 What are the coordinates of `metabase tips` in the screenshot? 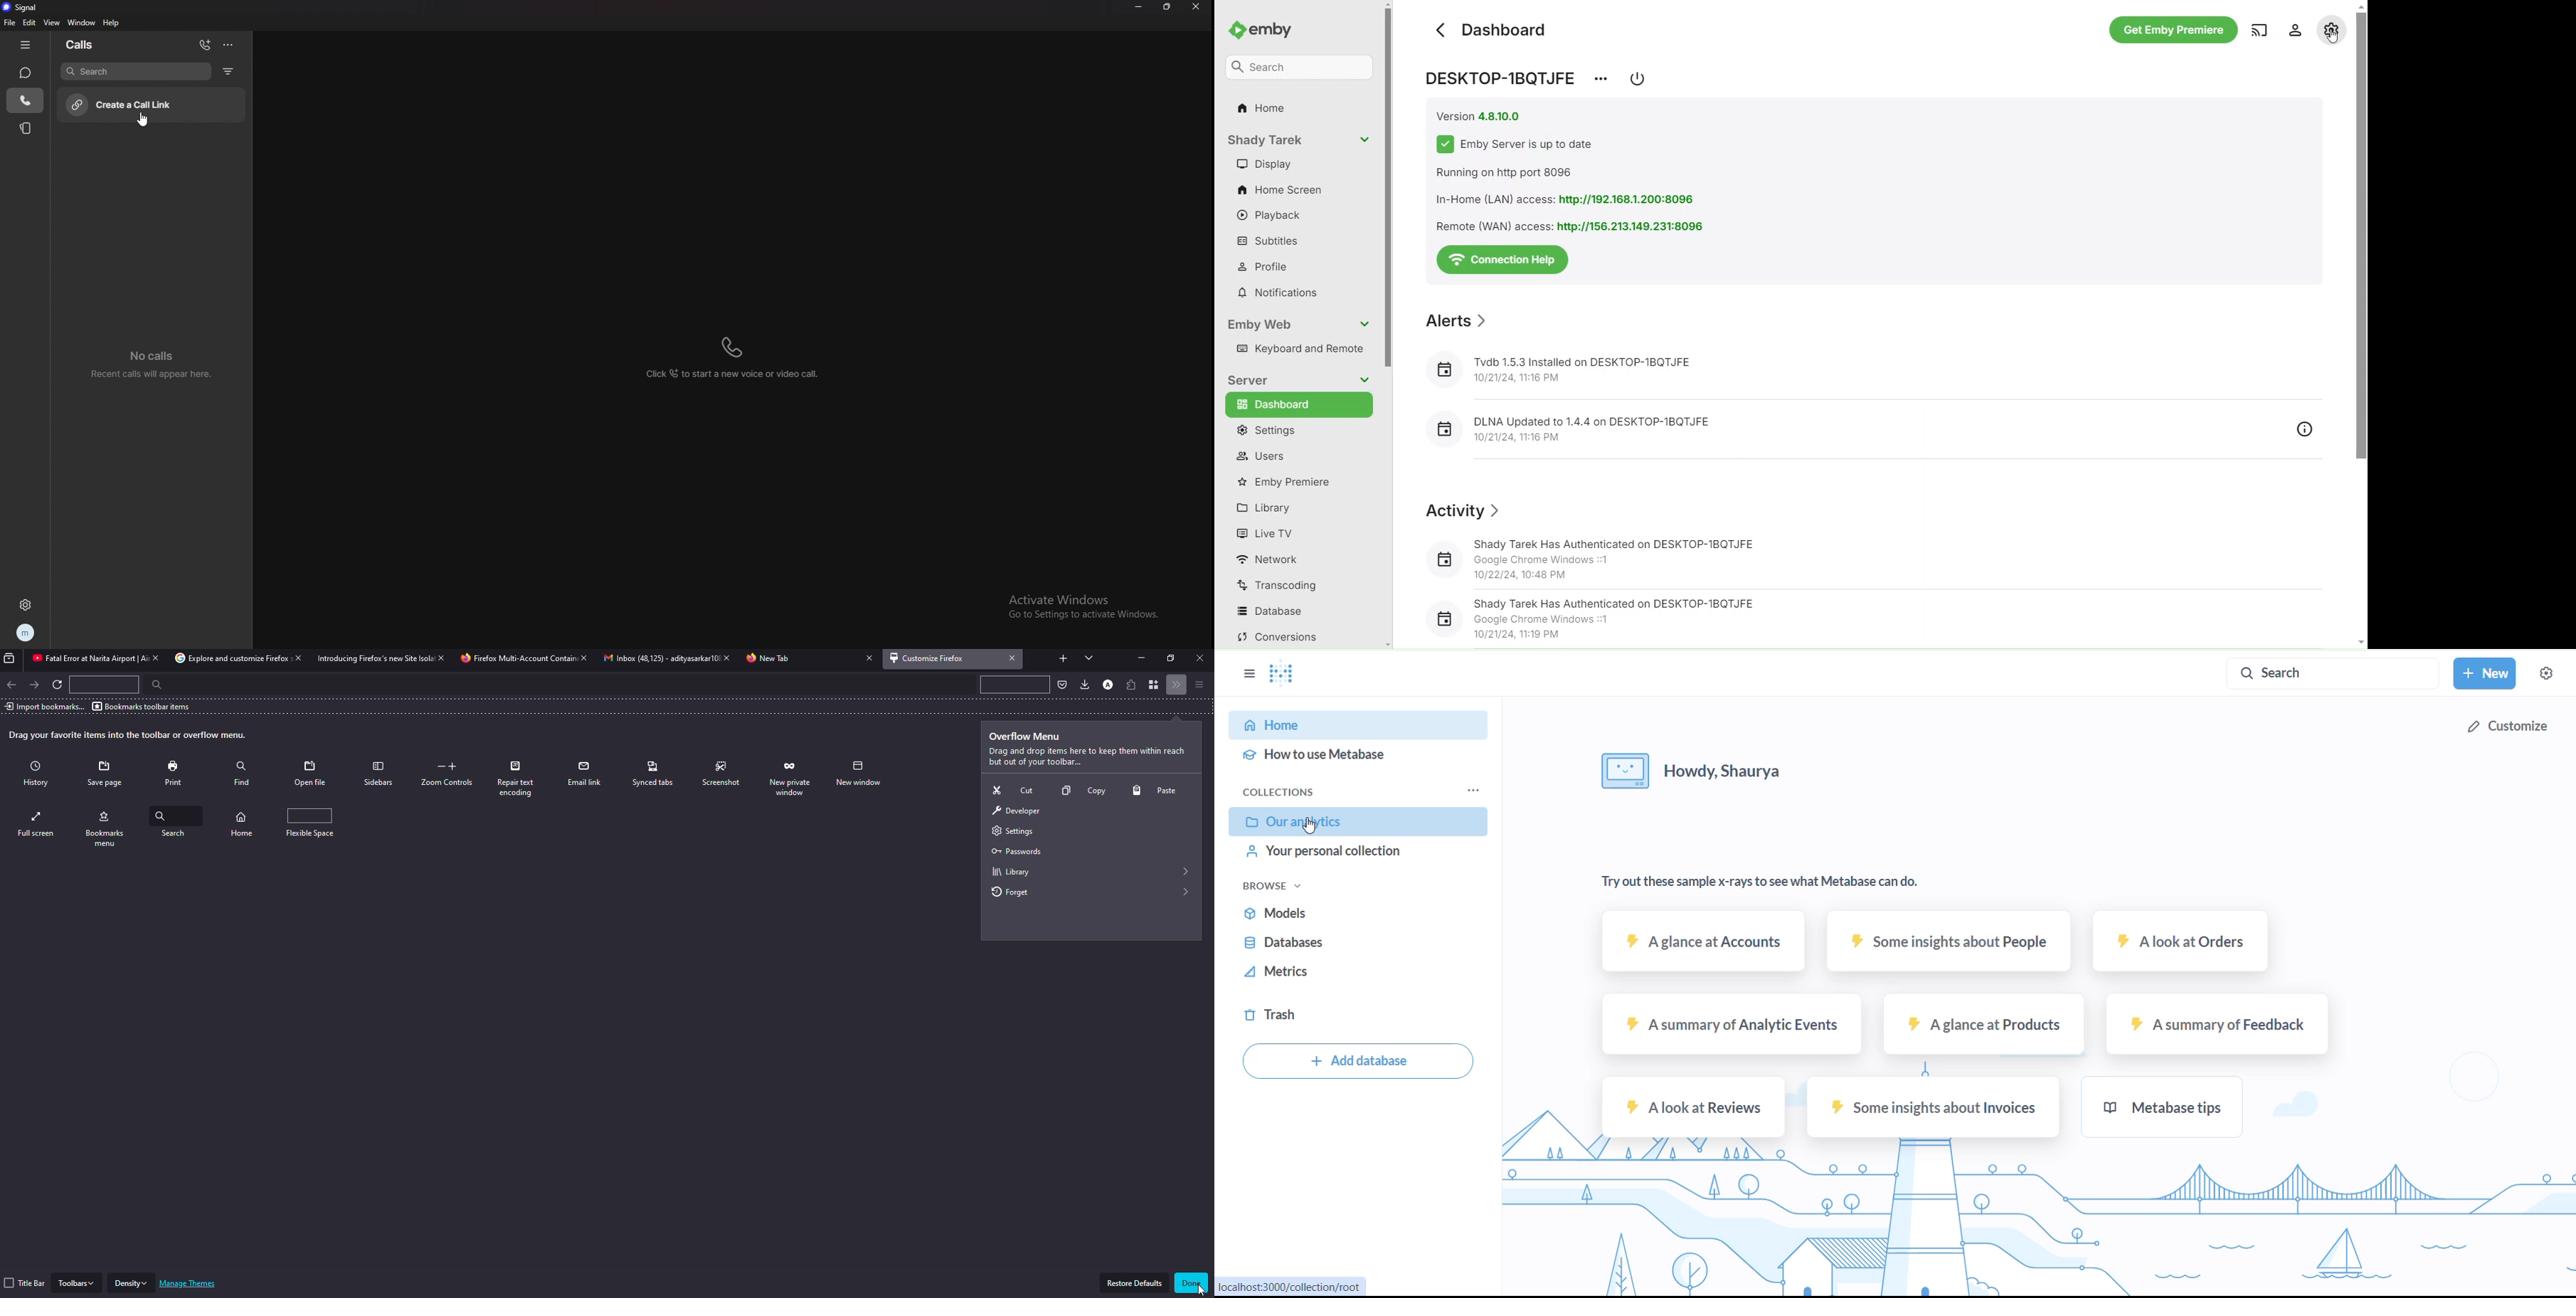 It's located at (2170, 1109).